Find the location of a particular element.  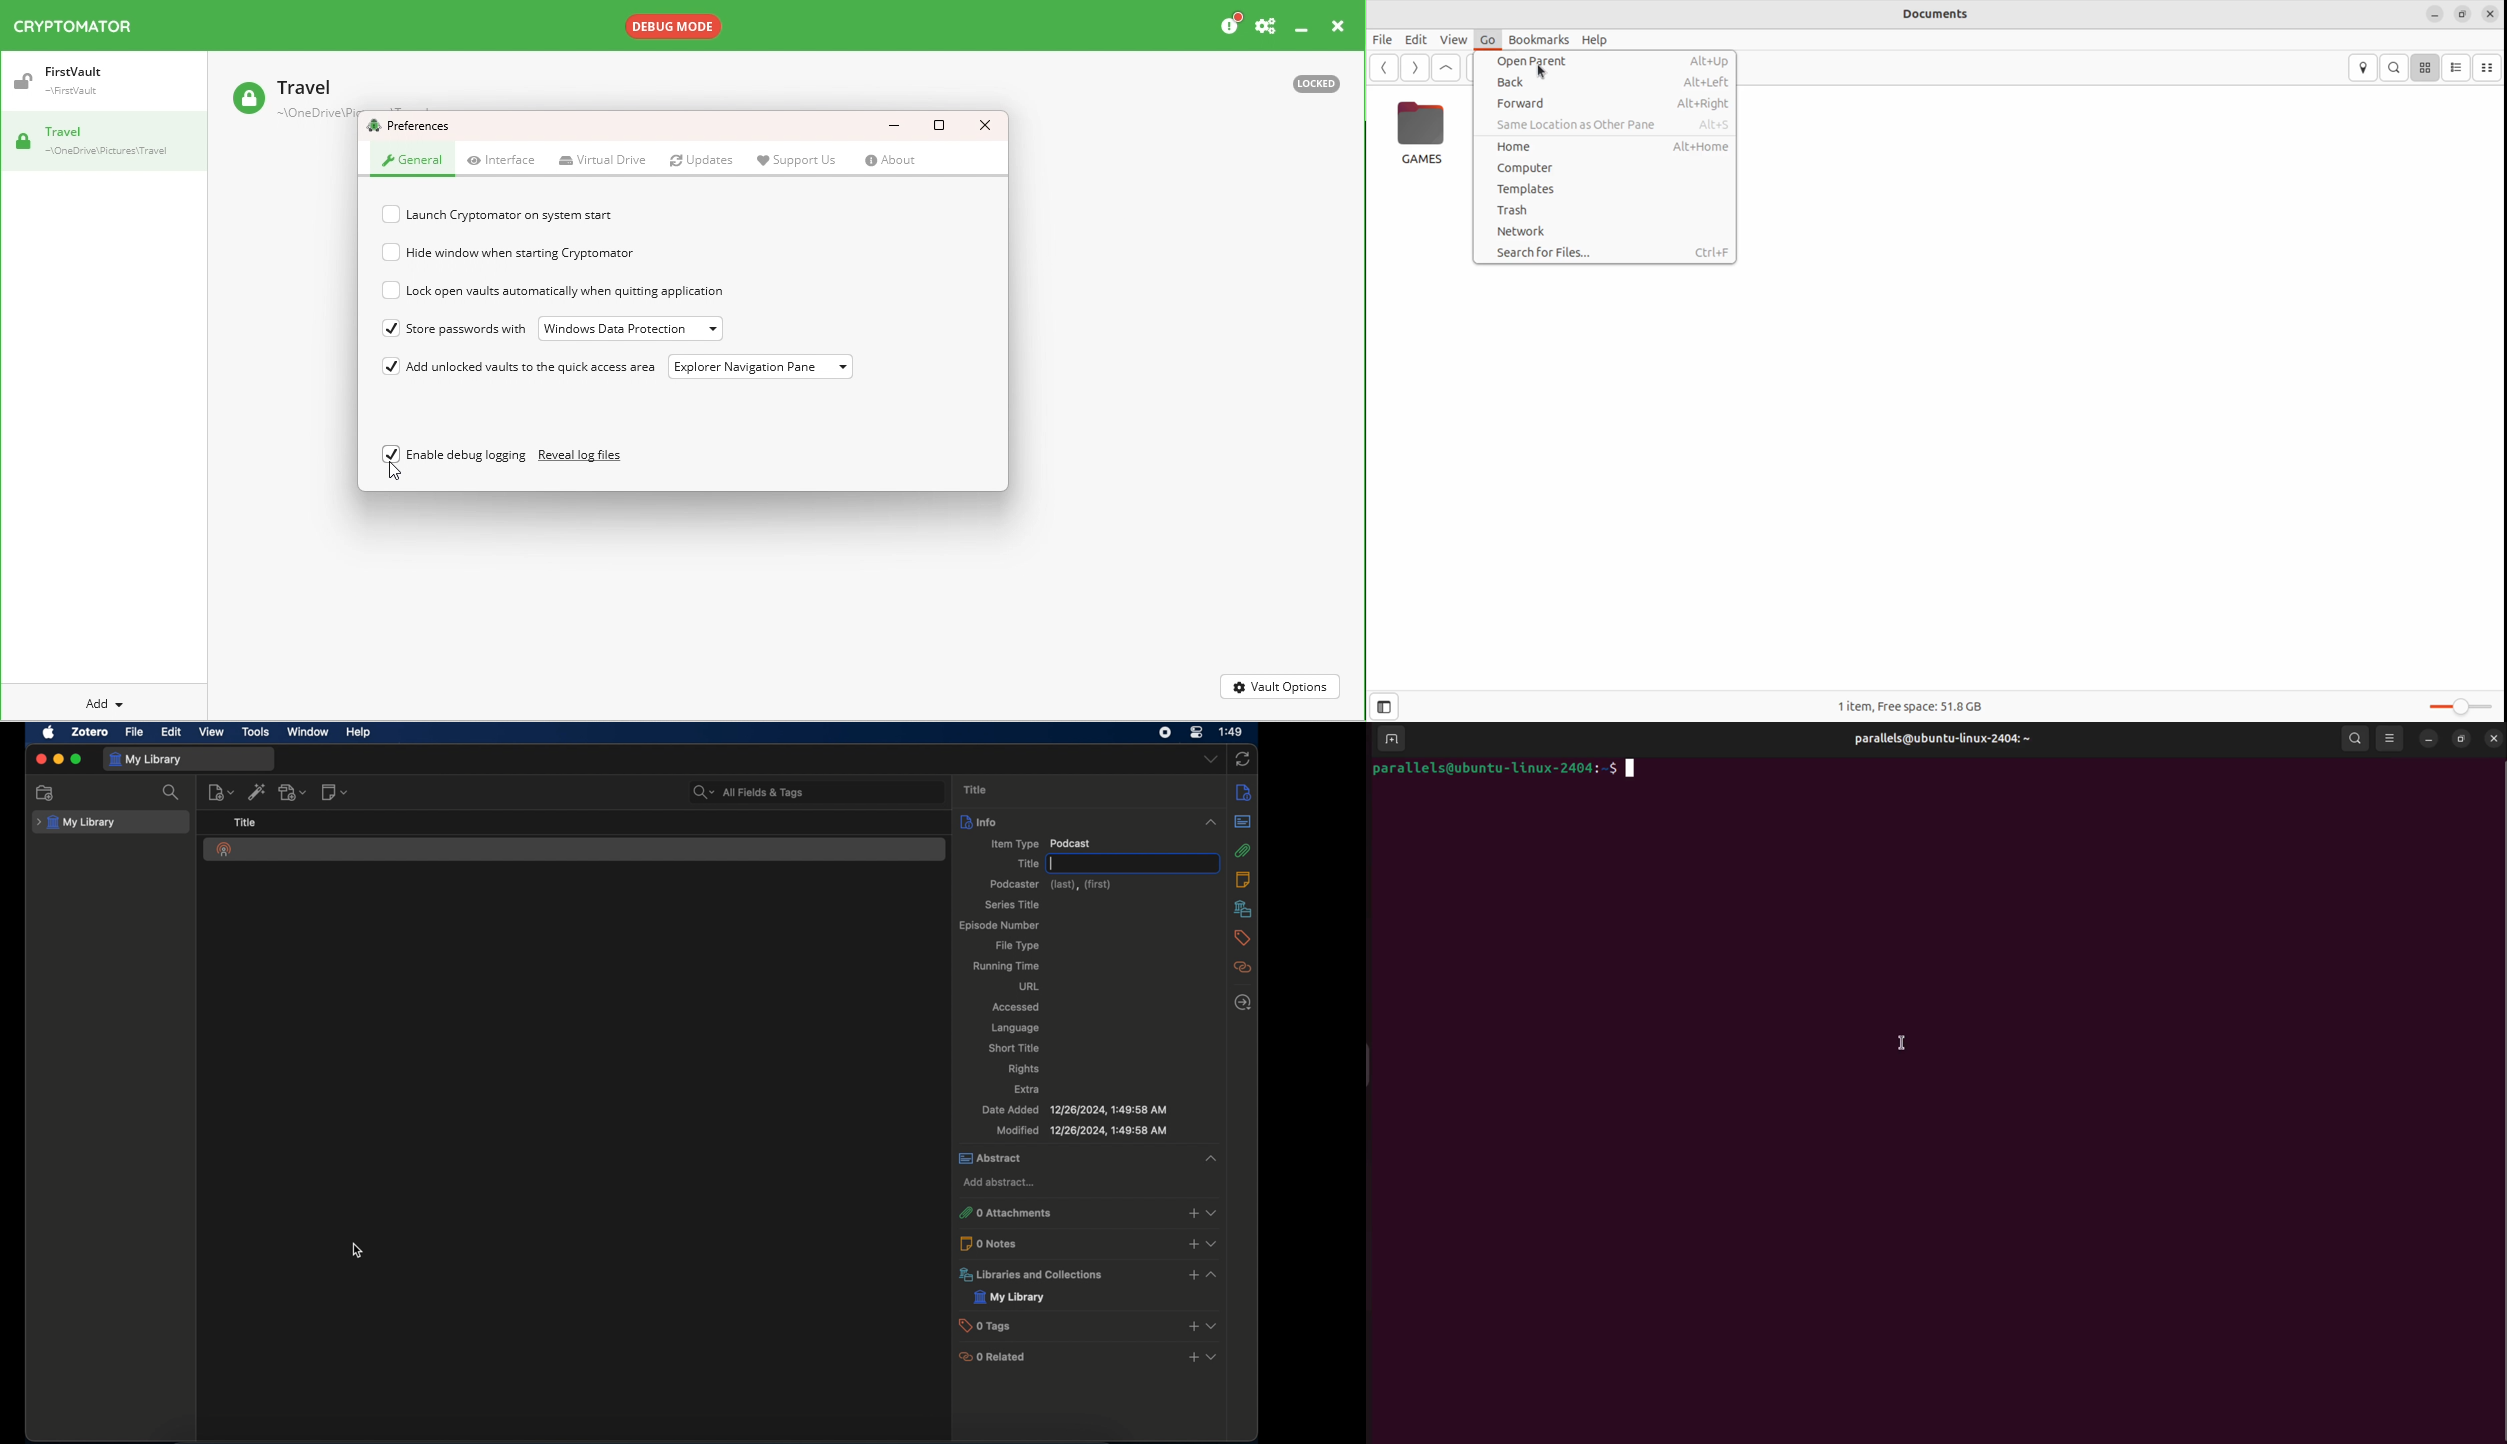

sync is located at coordinates (1243, 759).